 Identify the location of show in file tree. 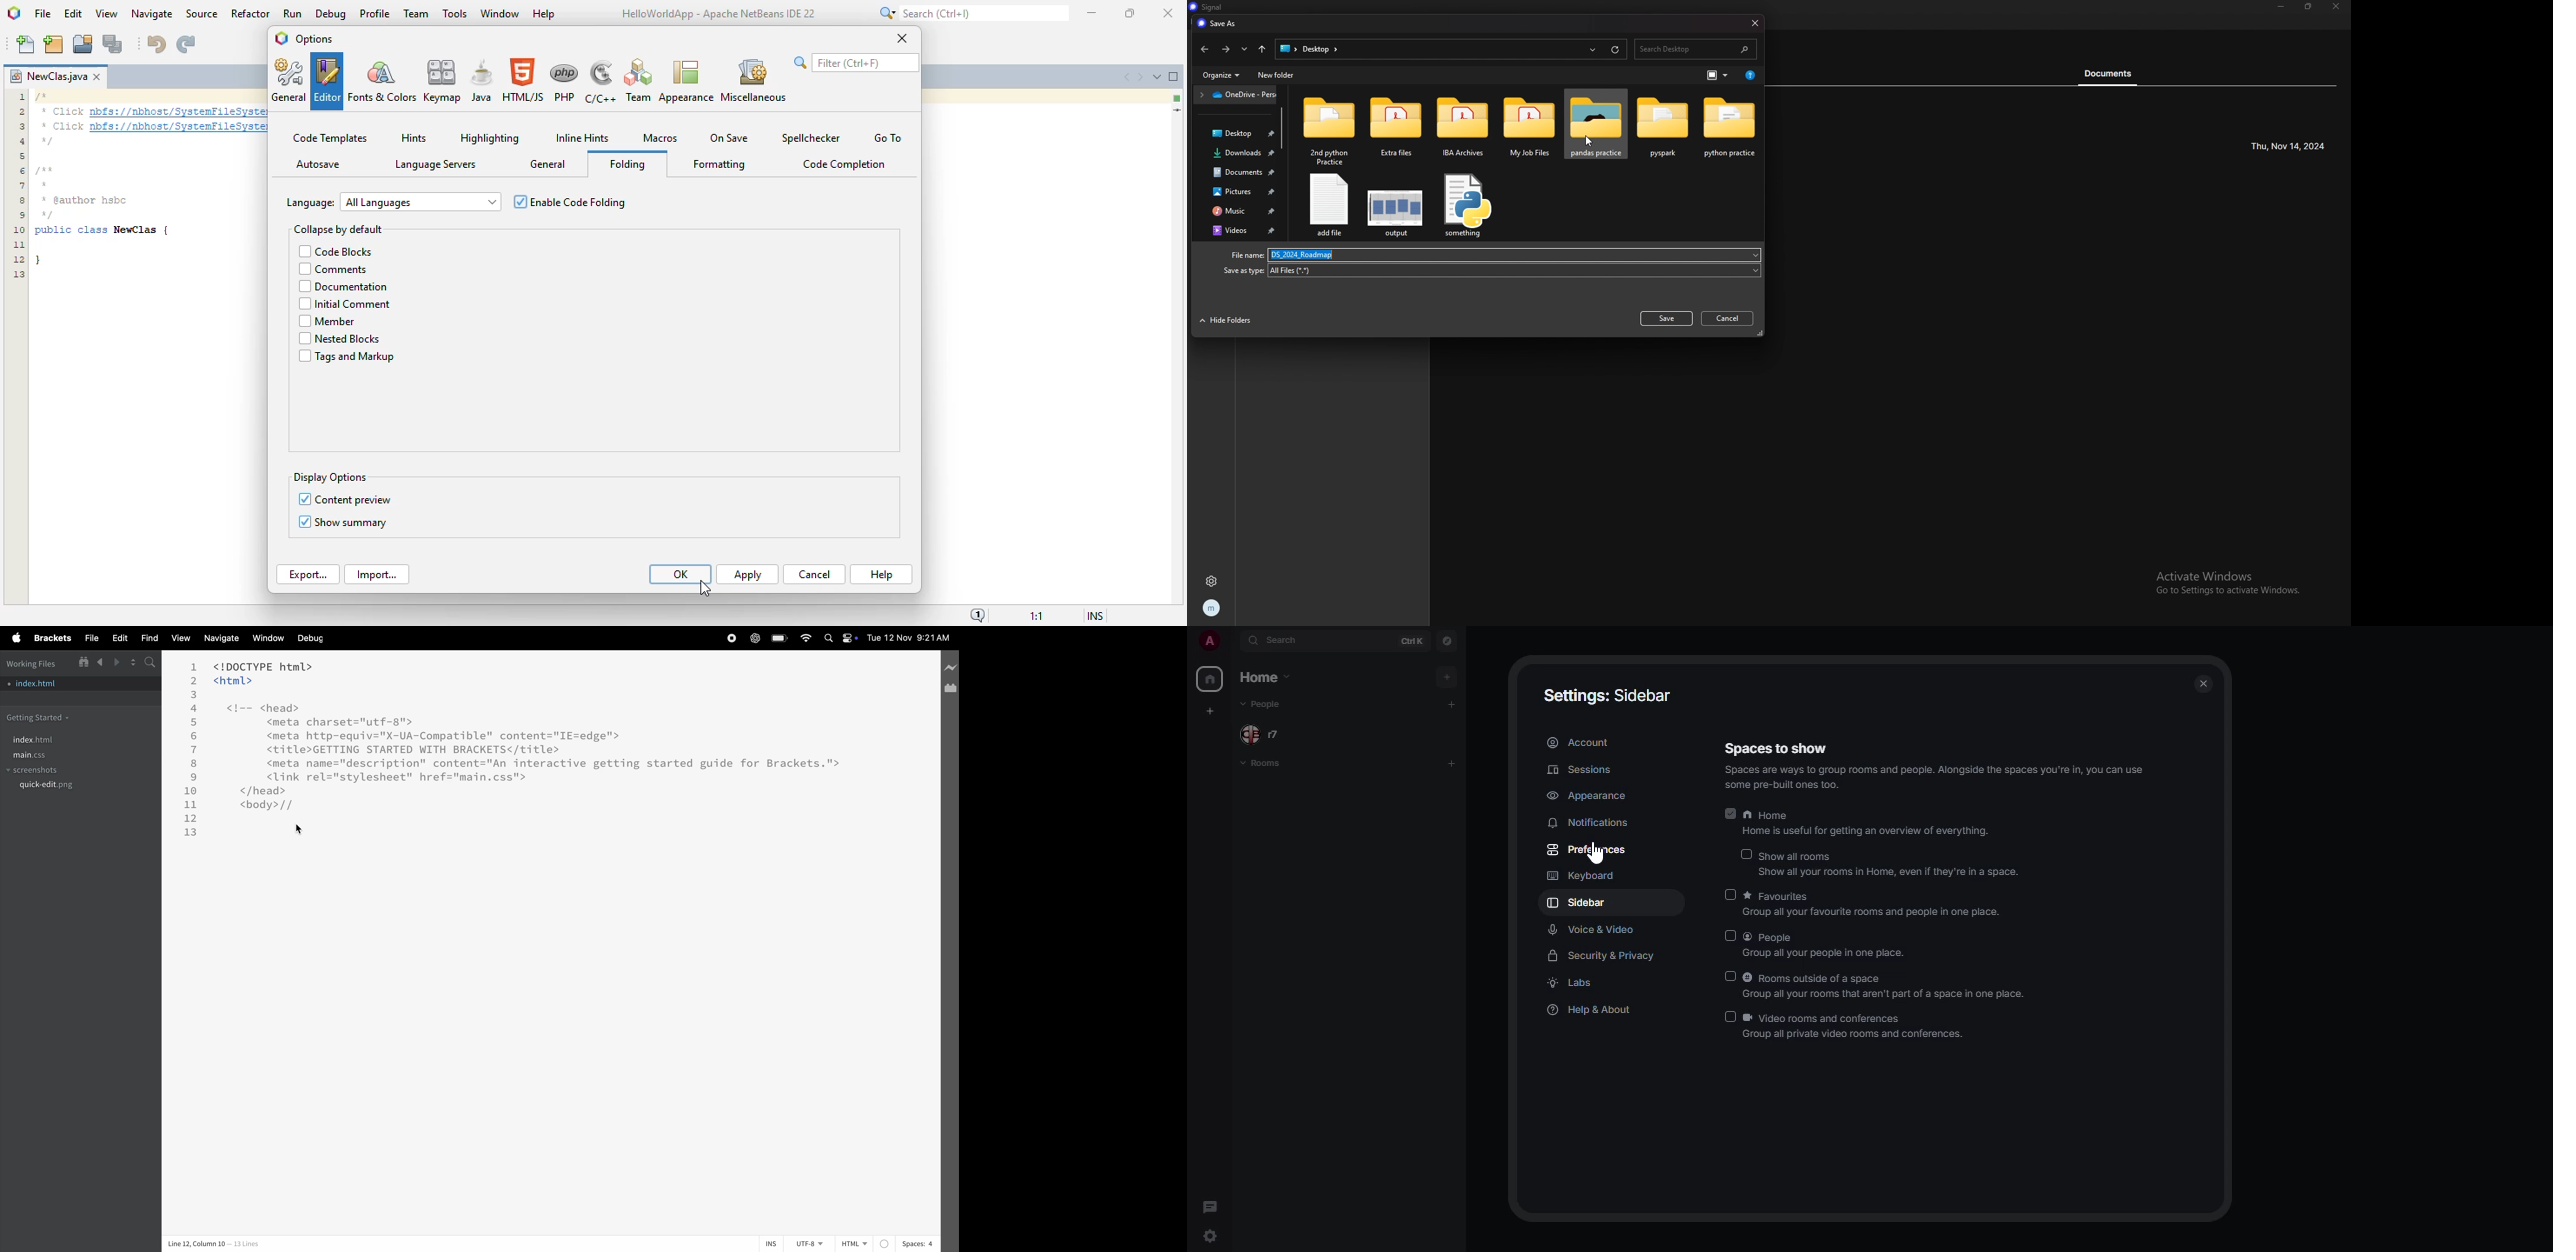
(84, 661).